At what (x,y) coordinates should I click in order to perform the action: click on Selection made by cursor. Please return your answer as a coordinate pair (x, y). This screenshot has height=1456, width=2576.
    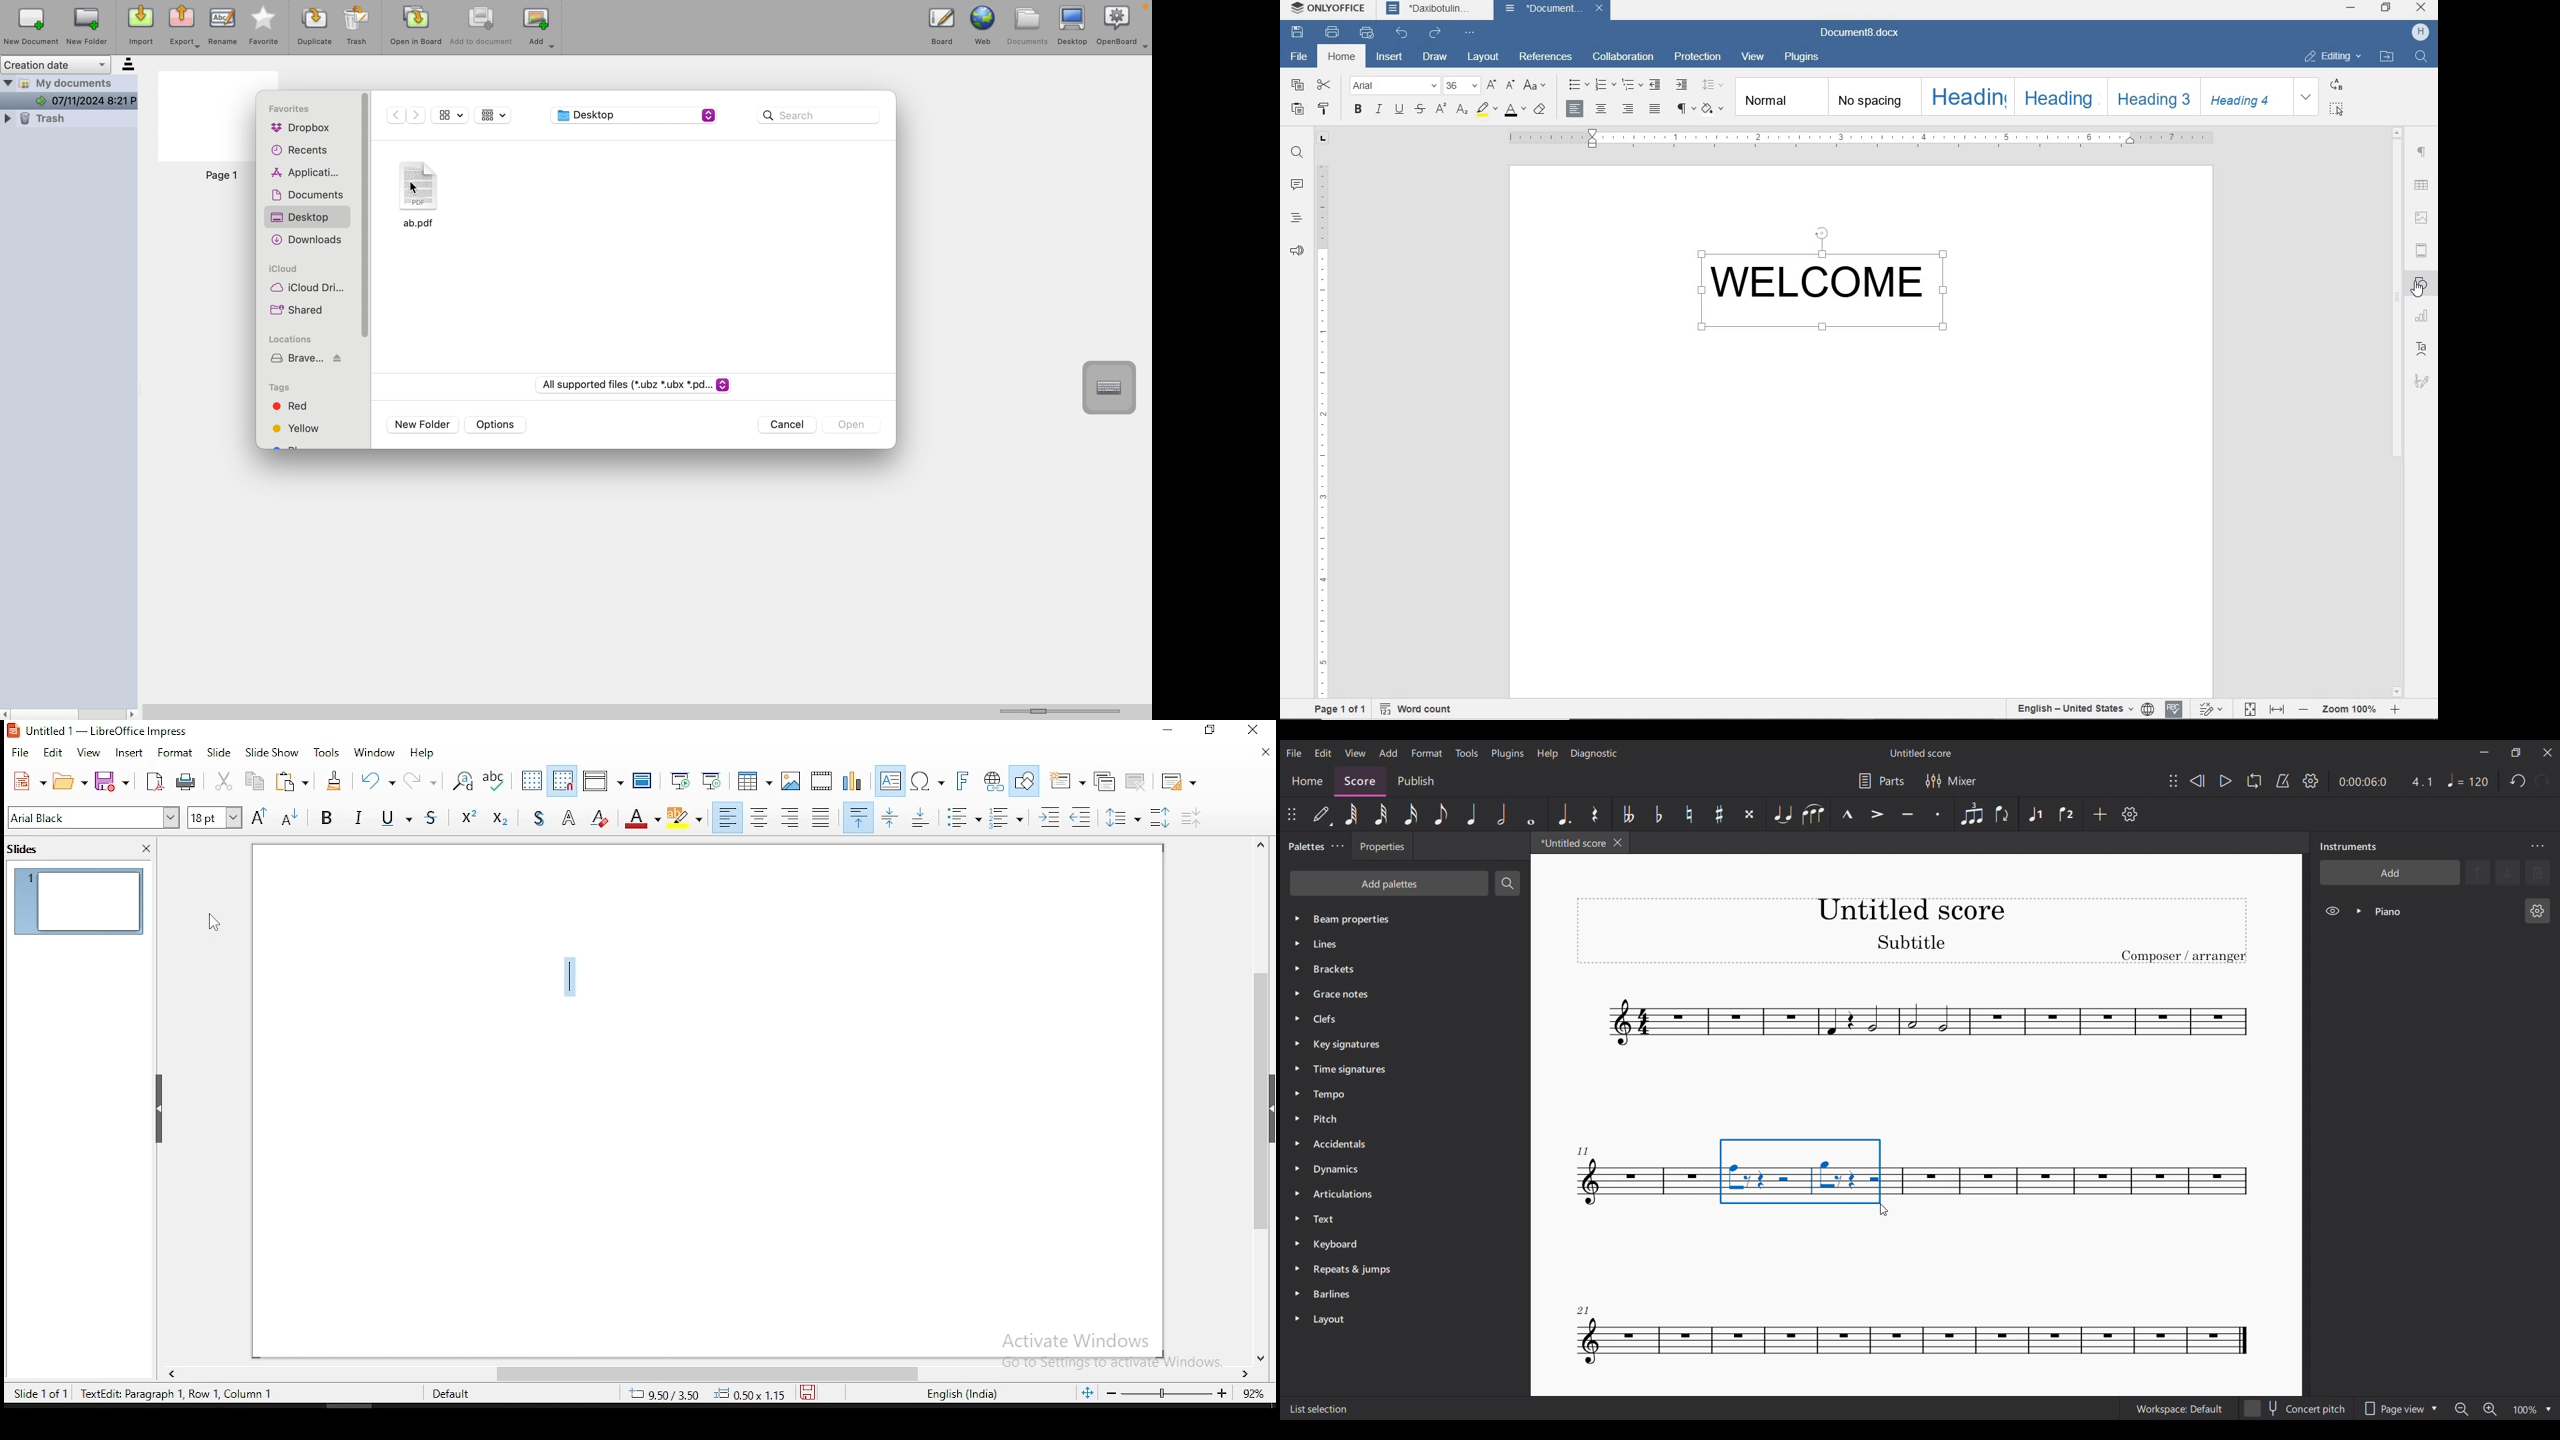
    Looking at the image, I should click on (1801, 1171).